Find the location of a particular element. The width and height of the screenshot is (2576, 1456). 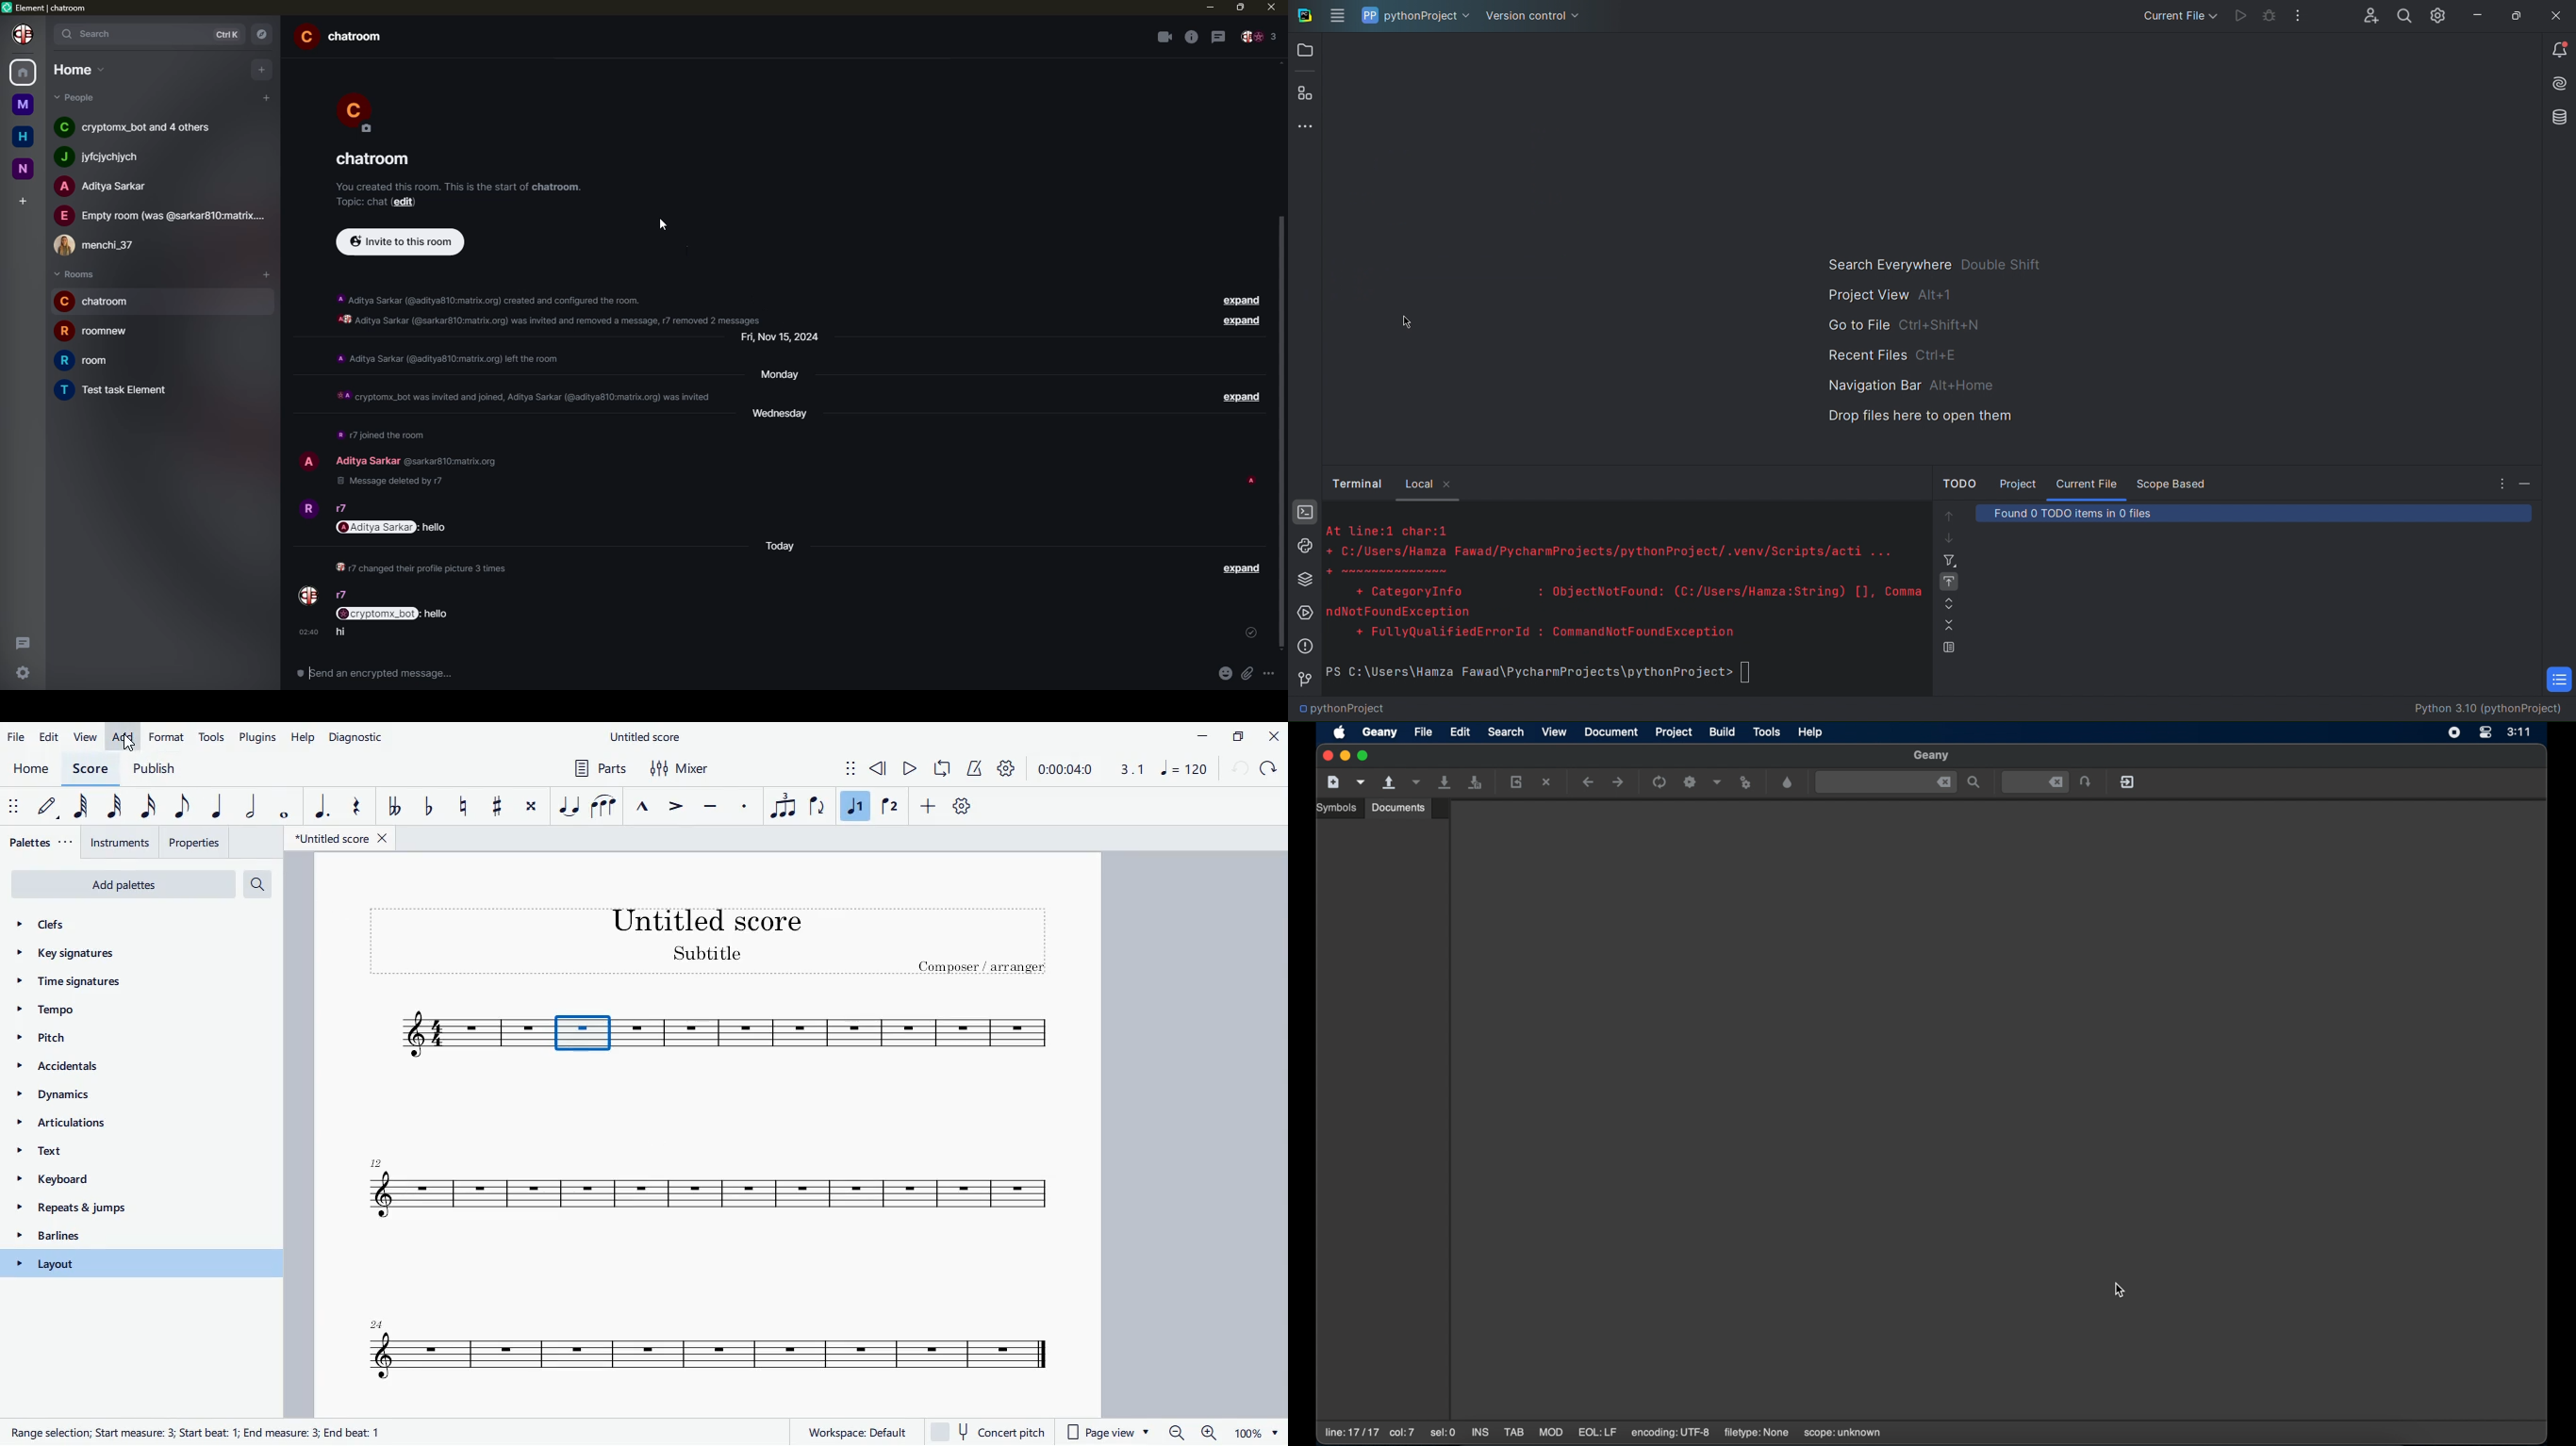

workspace default is located at coordinates (856, 1431).